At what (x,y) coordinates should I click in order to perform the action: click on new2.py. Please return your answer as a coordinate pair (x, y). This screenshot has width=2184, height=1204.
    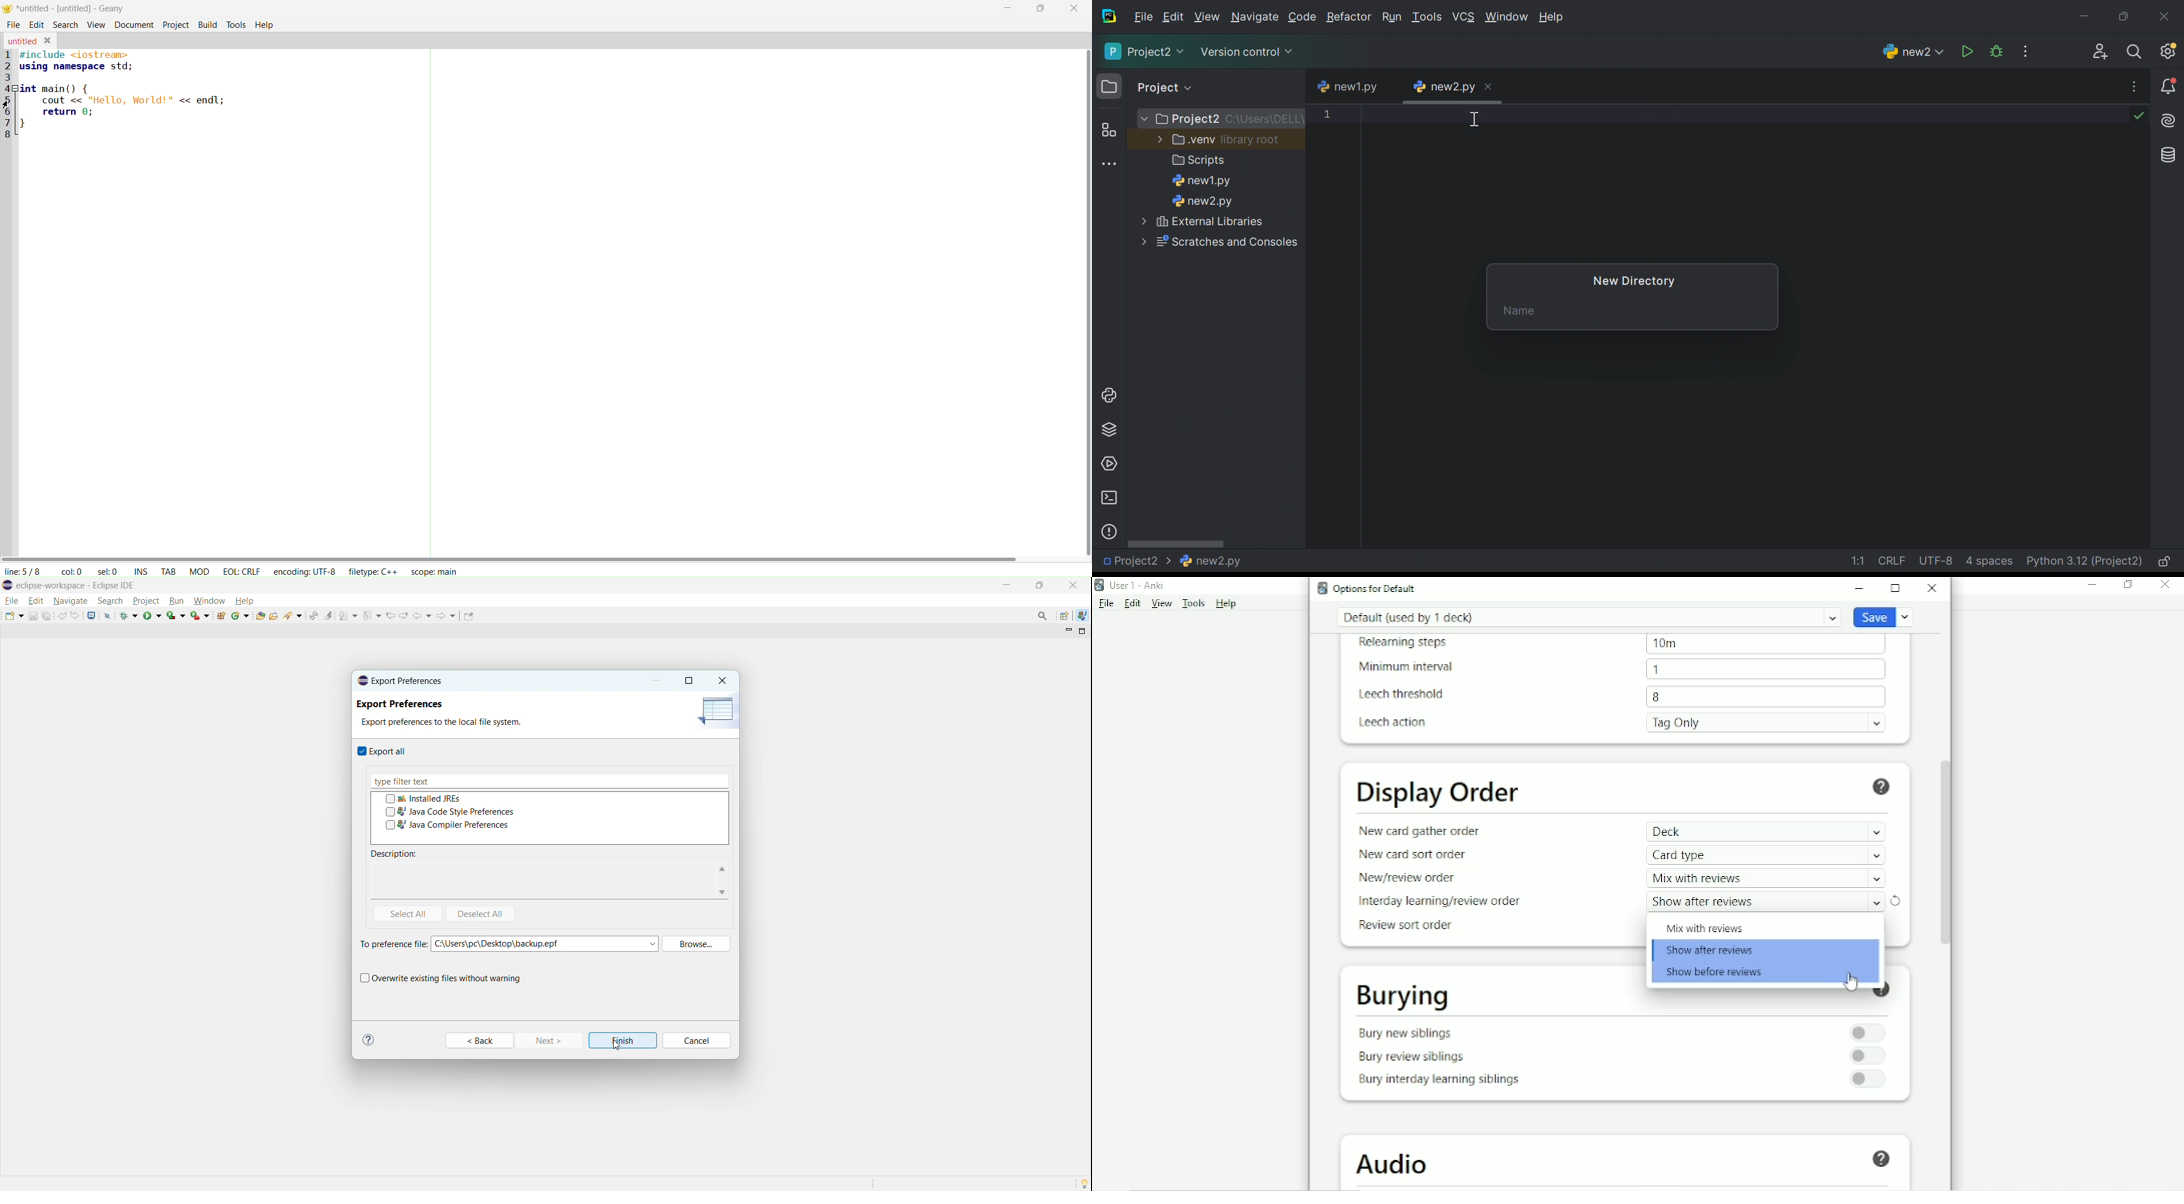
    Looking at the image, I should click on (1210, 560).